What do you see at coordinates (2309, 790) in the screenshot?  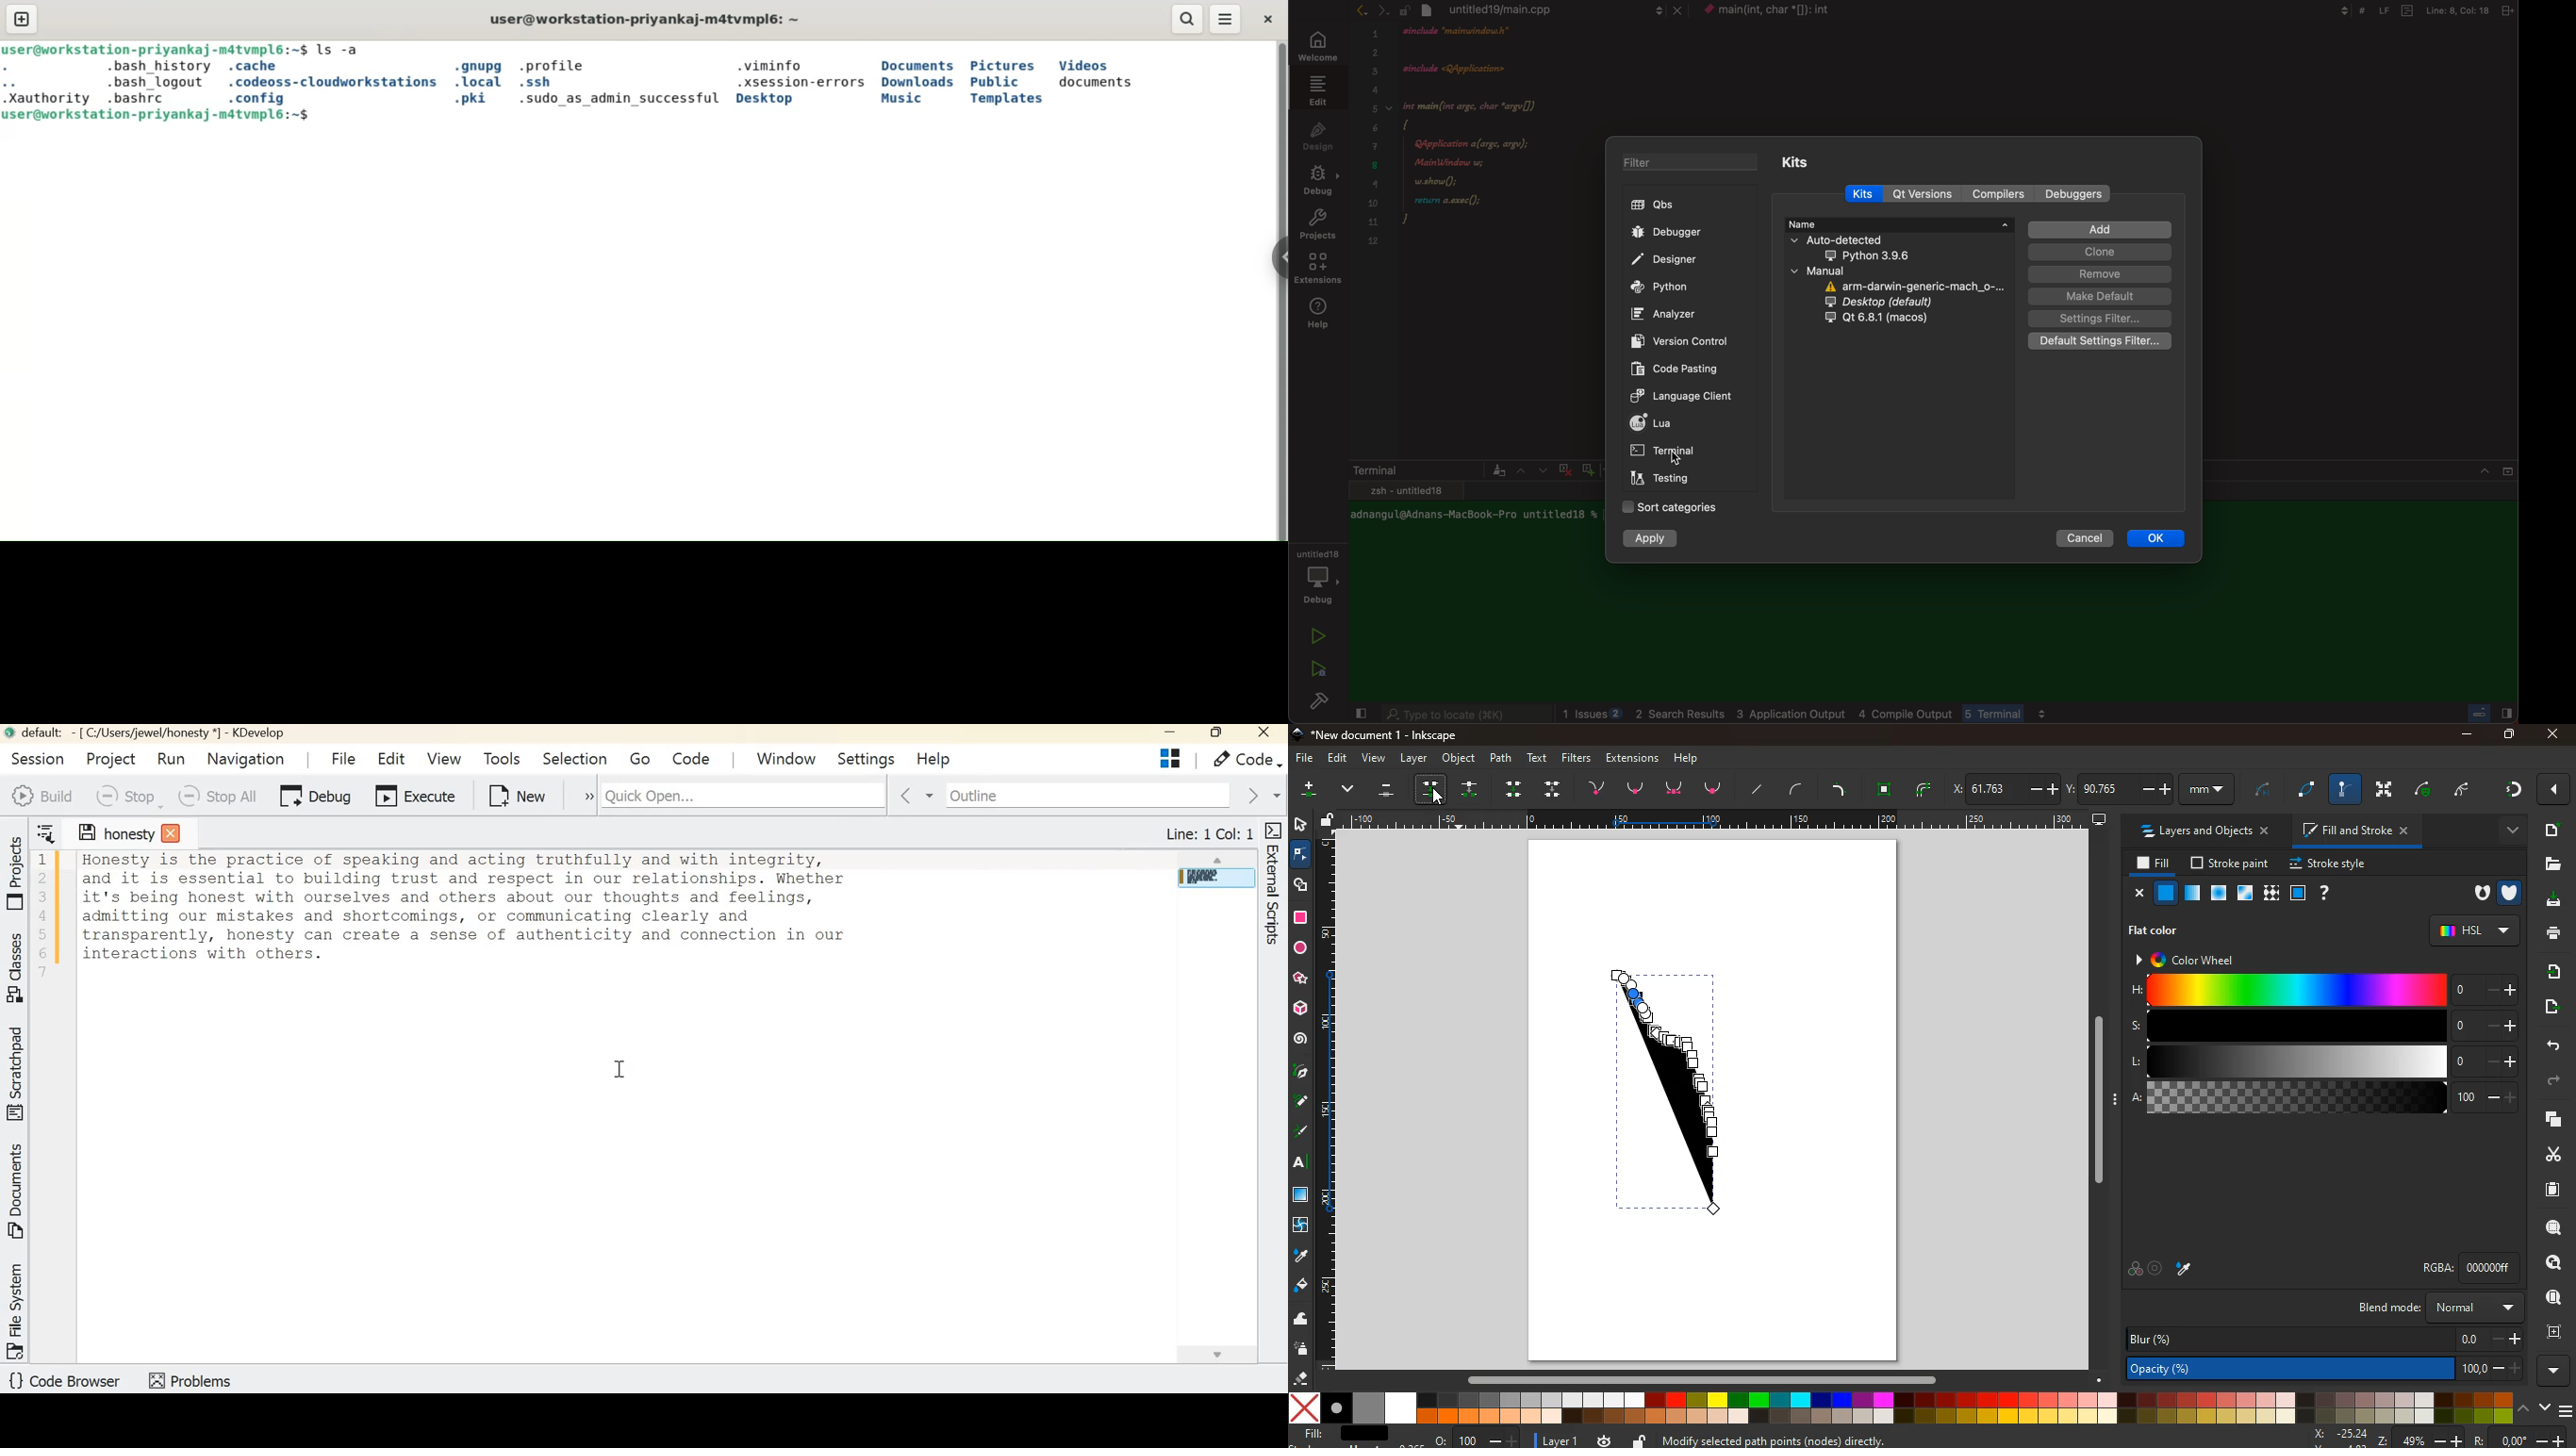 I see `rope` at bounding box center [2309, 790].